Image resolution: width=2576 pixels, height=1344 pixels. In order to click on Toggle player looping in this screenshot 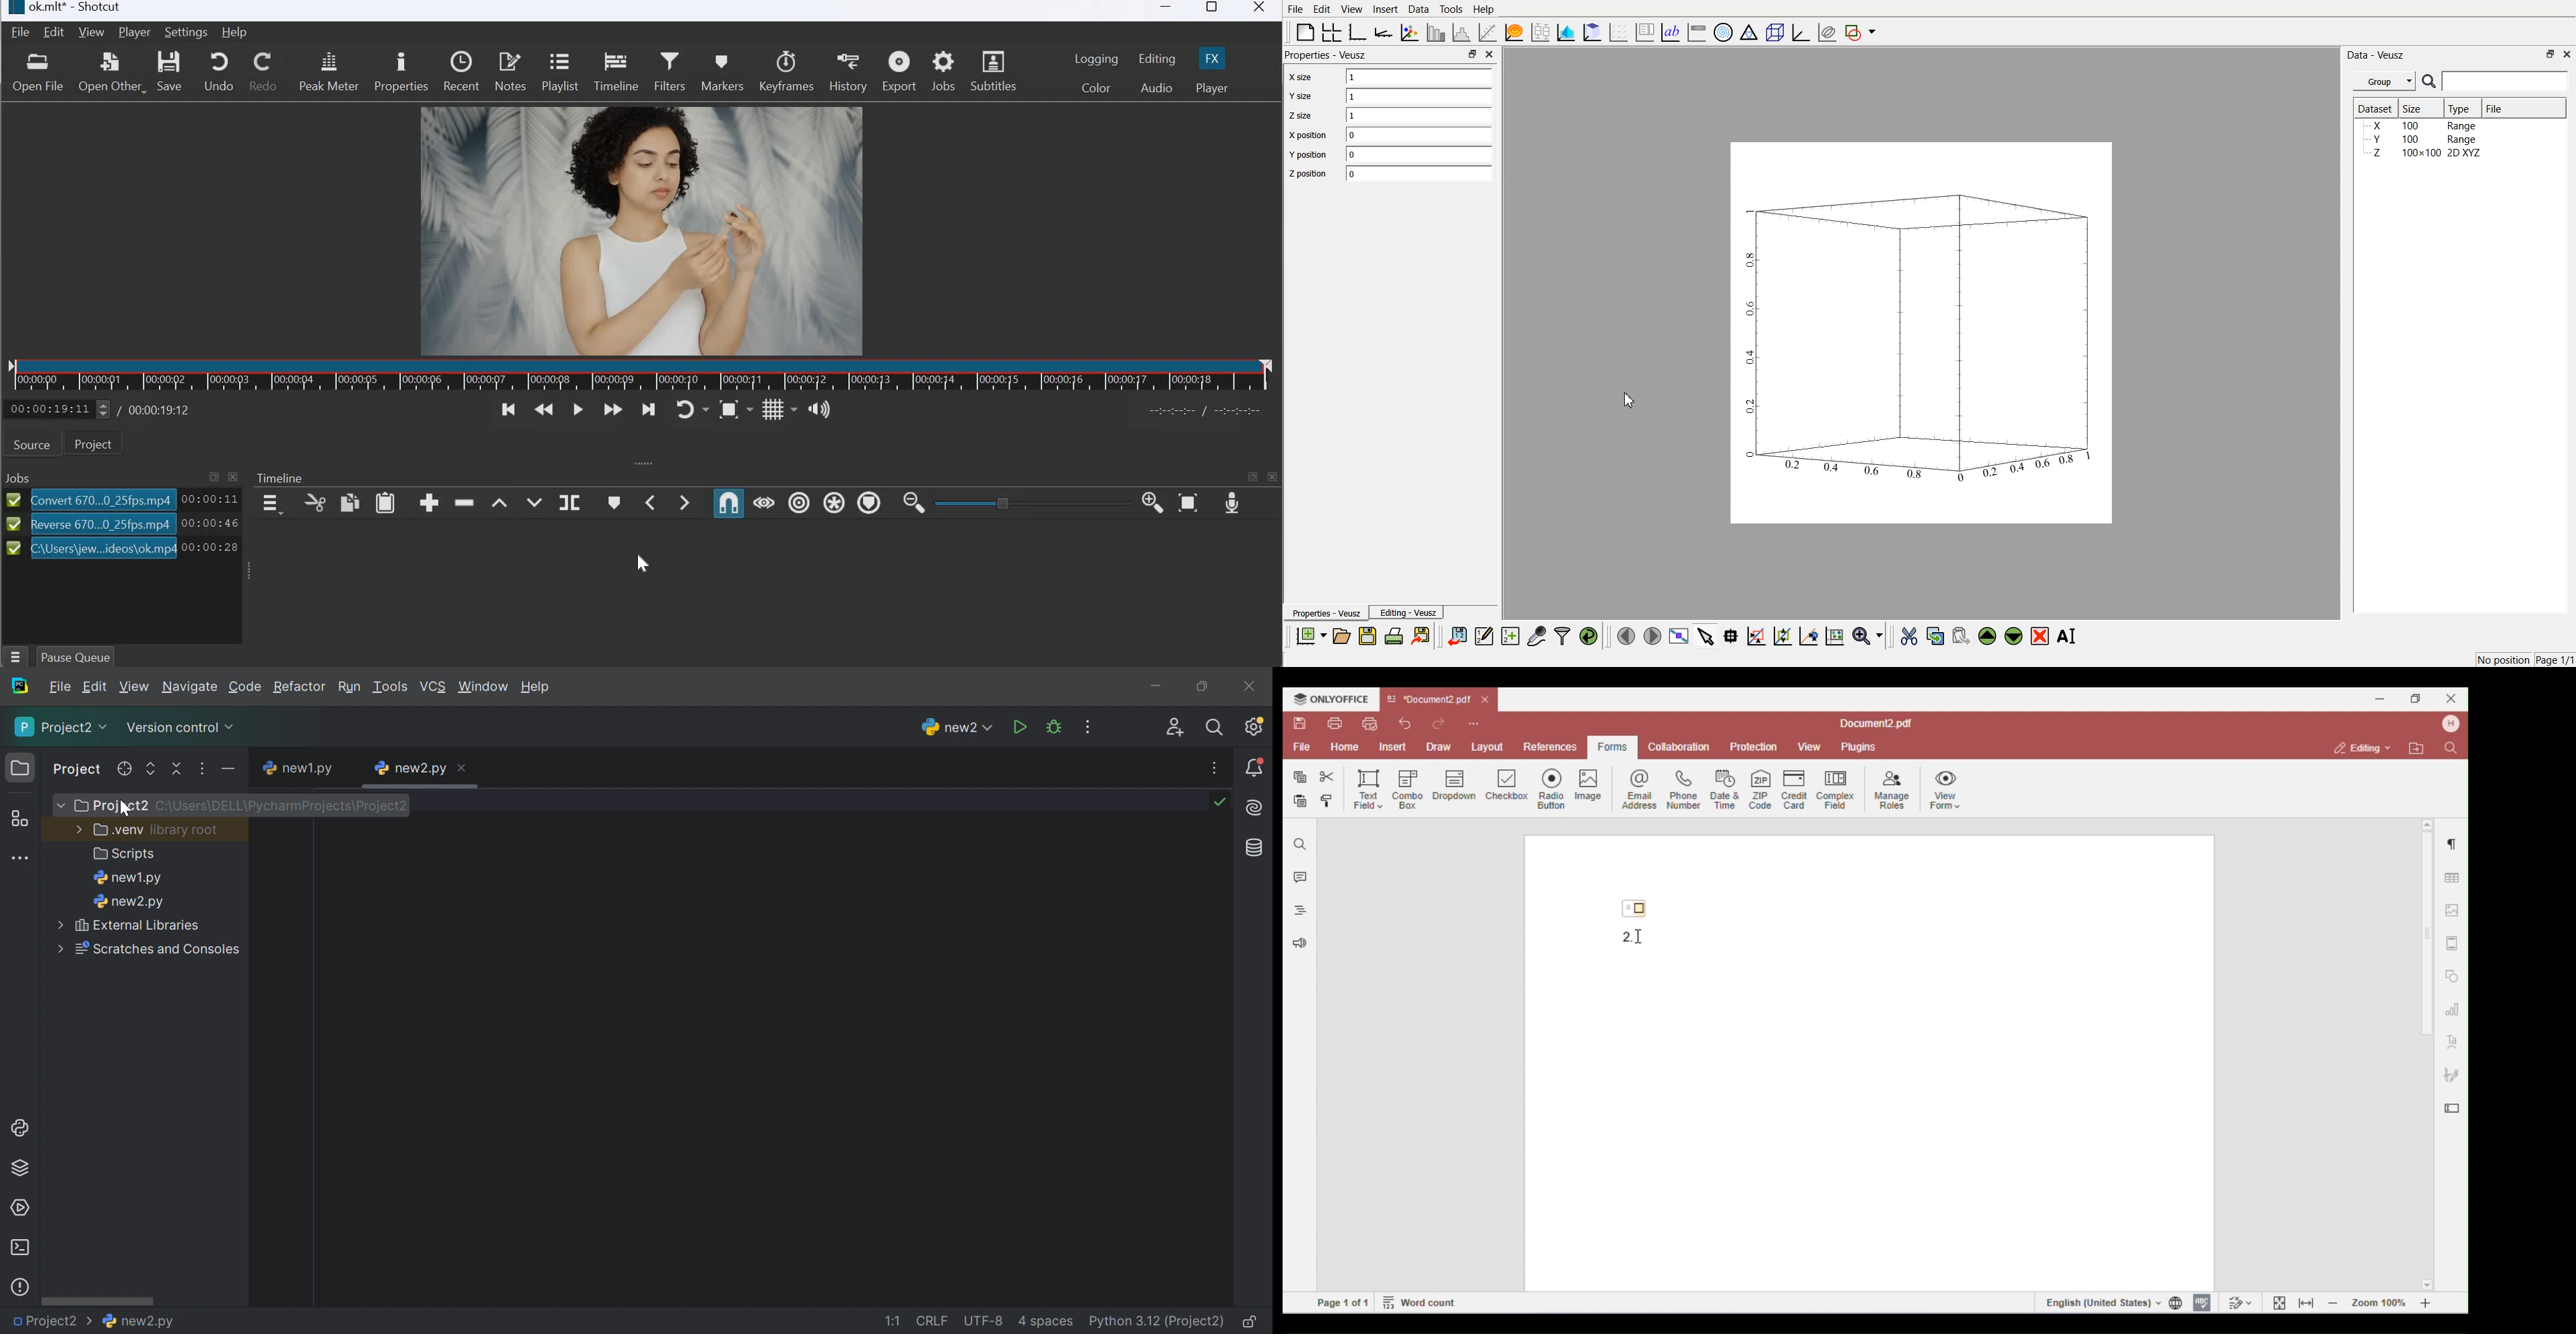, I will do `click(692, 409)`.